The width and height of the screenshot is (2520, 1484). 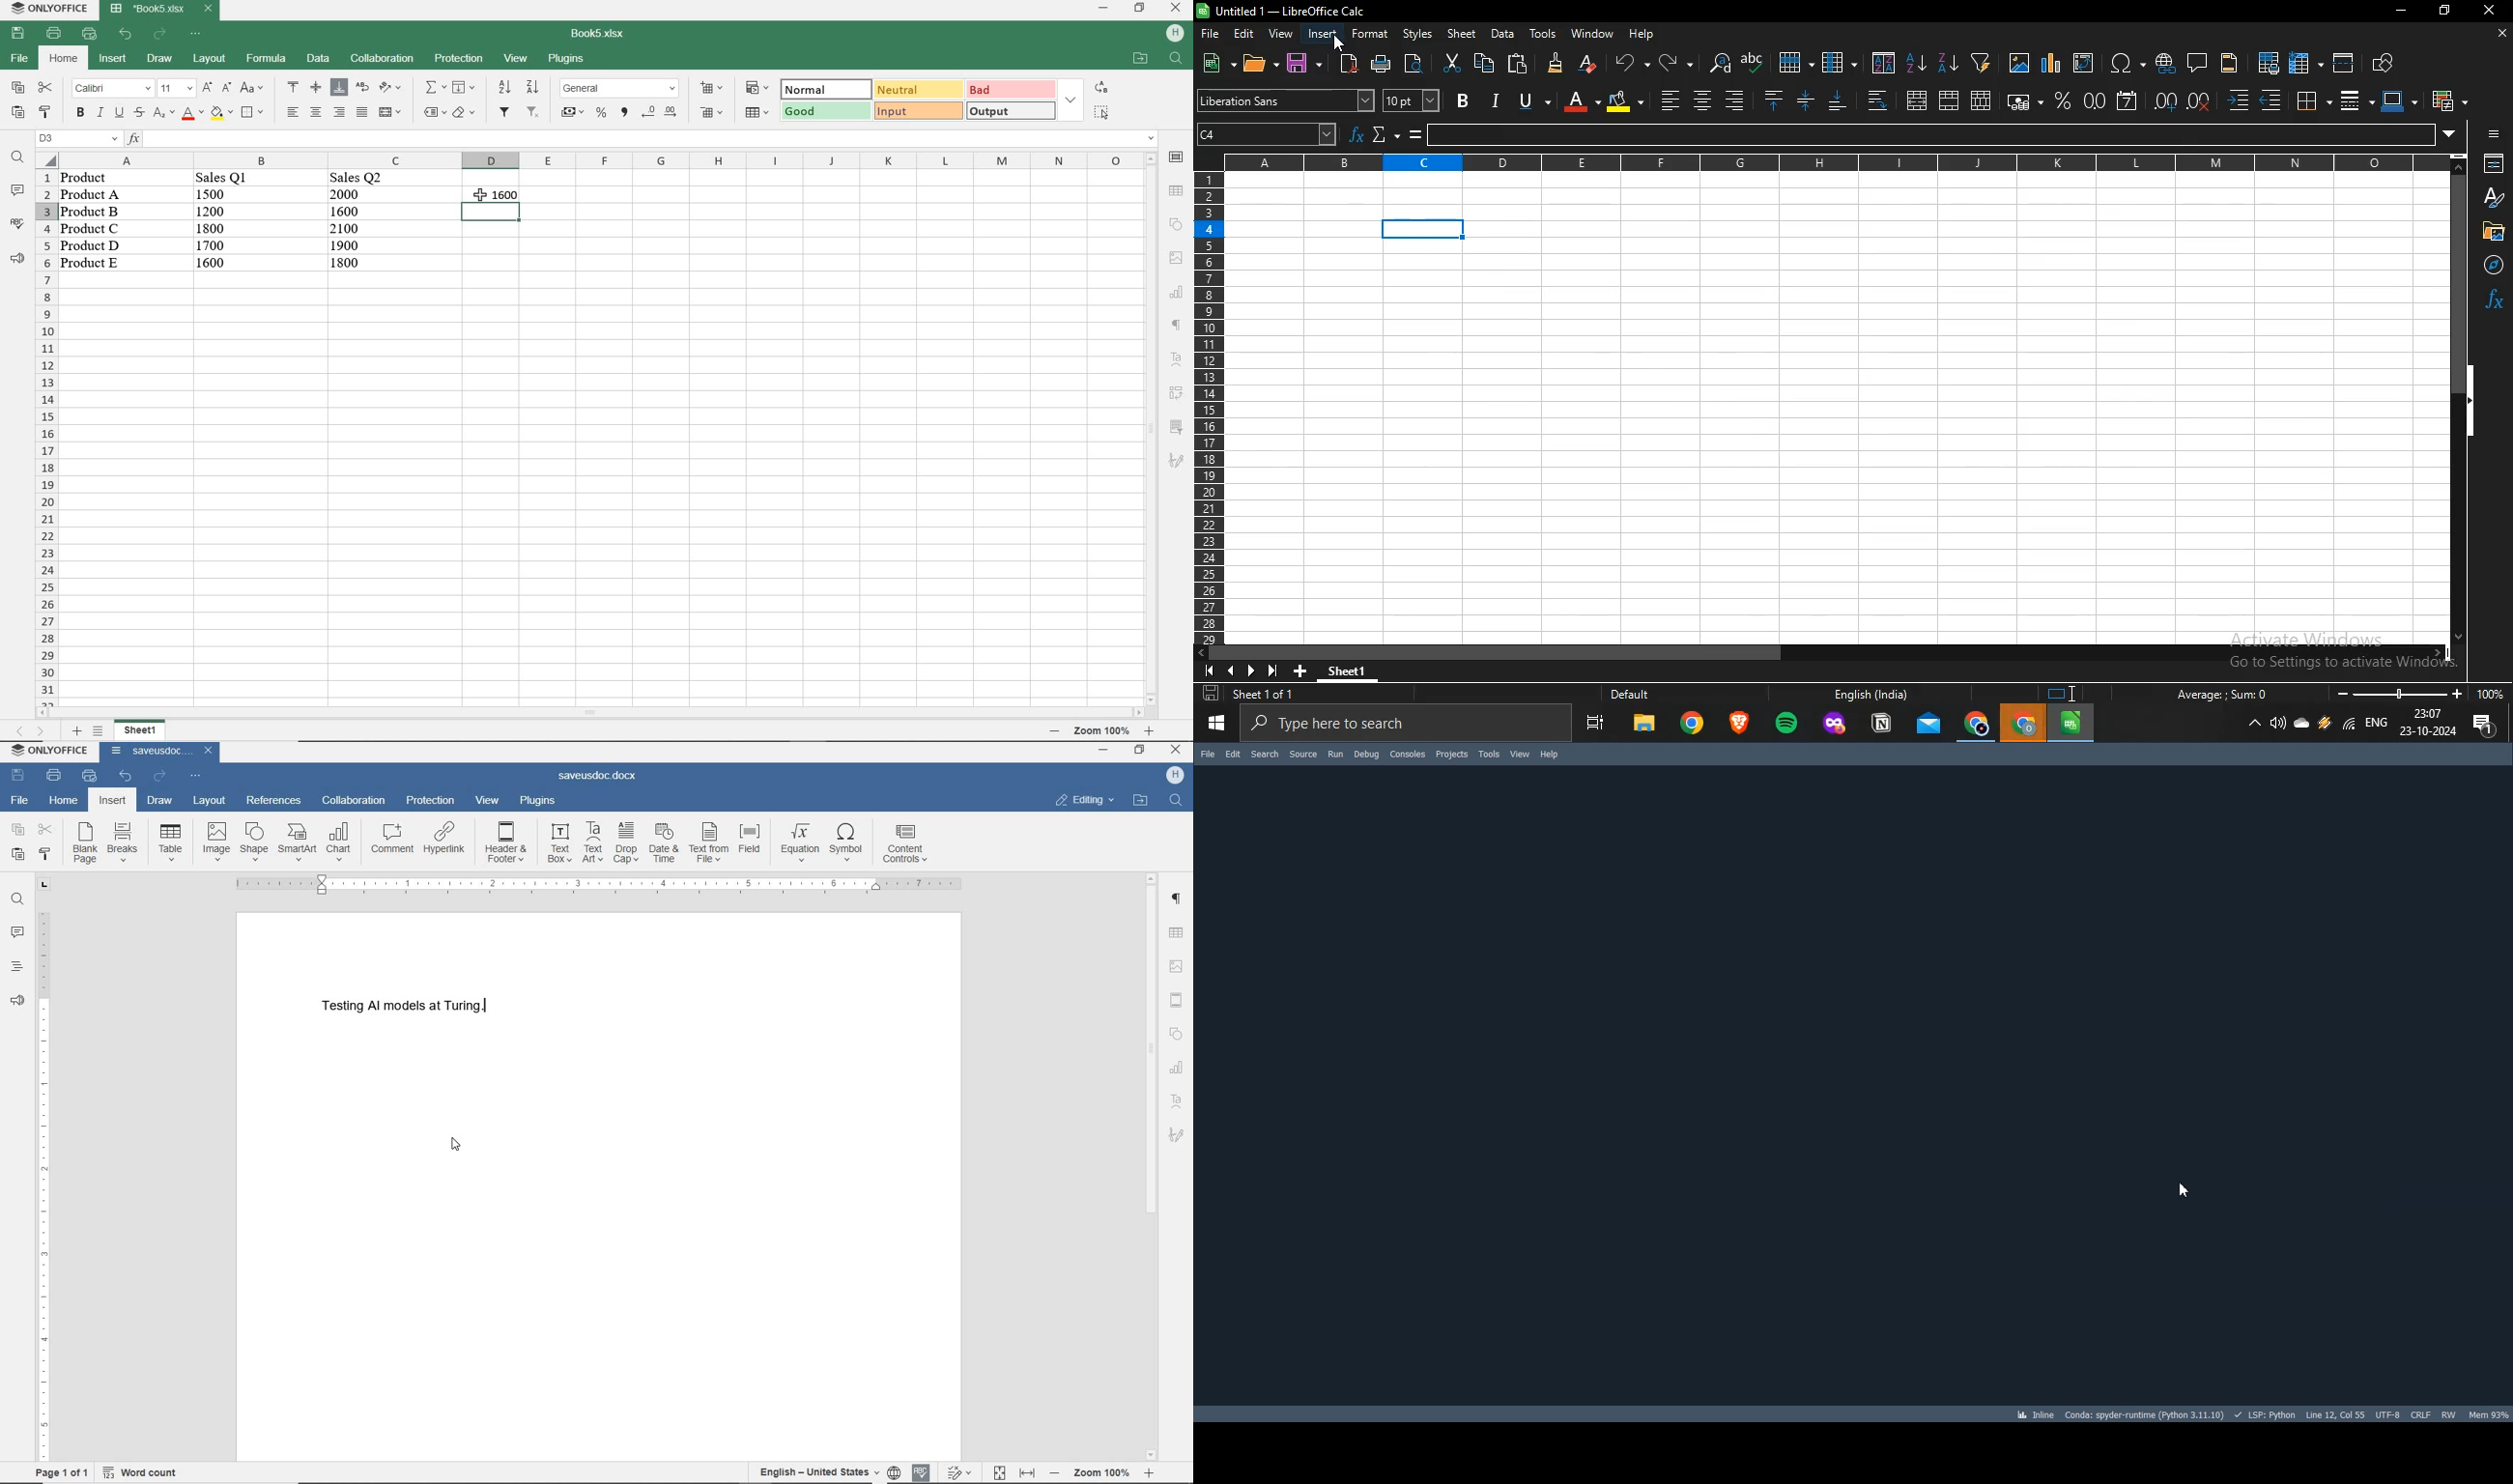 What do you see at coordinates (2427, 724) in the screenshot?
I see `date and time` at bounding box center [2427, 724].